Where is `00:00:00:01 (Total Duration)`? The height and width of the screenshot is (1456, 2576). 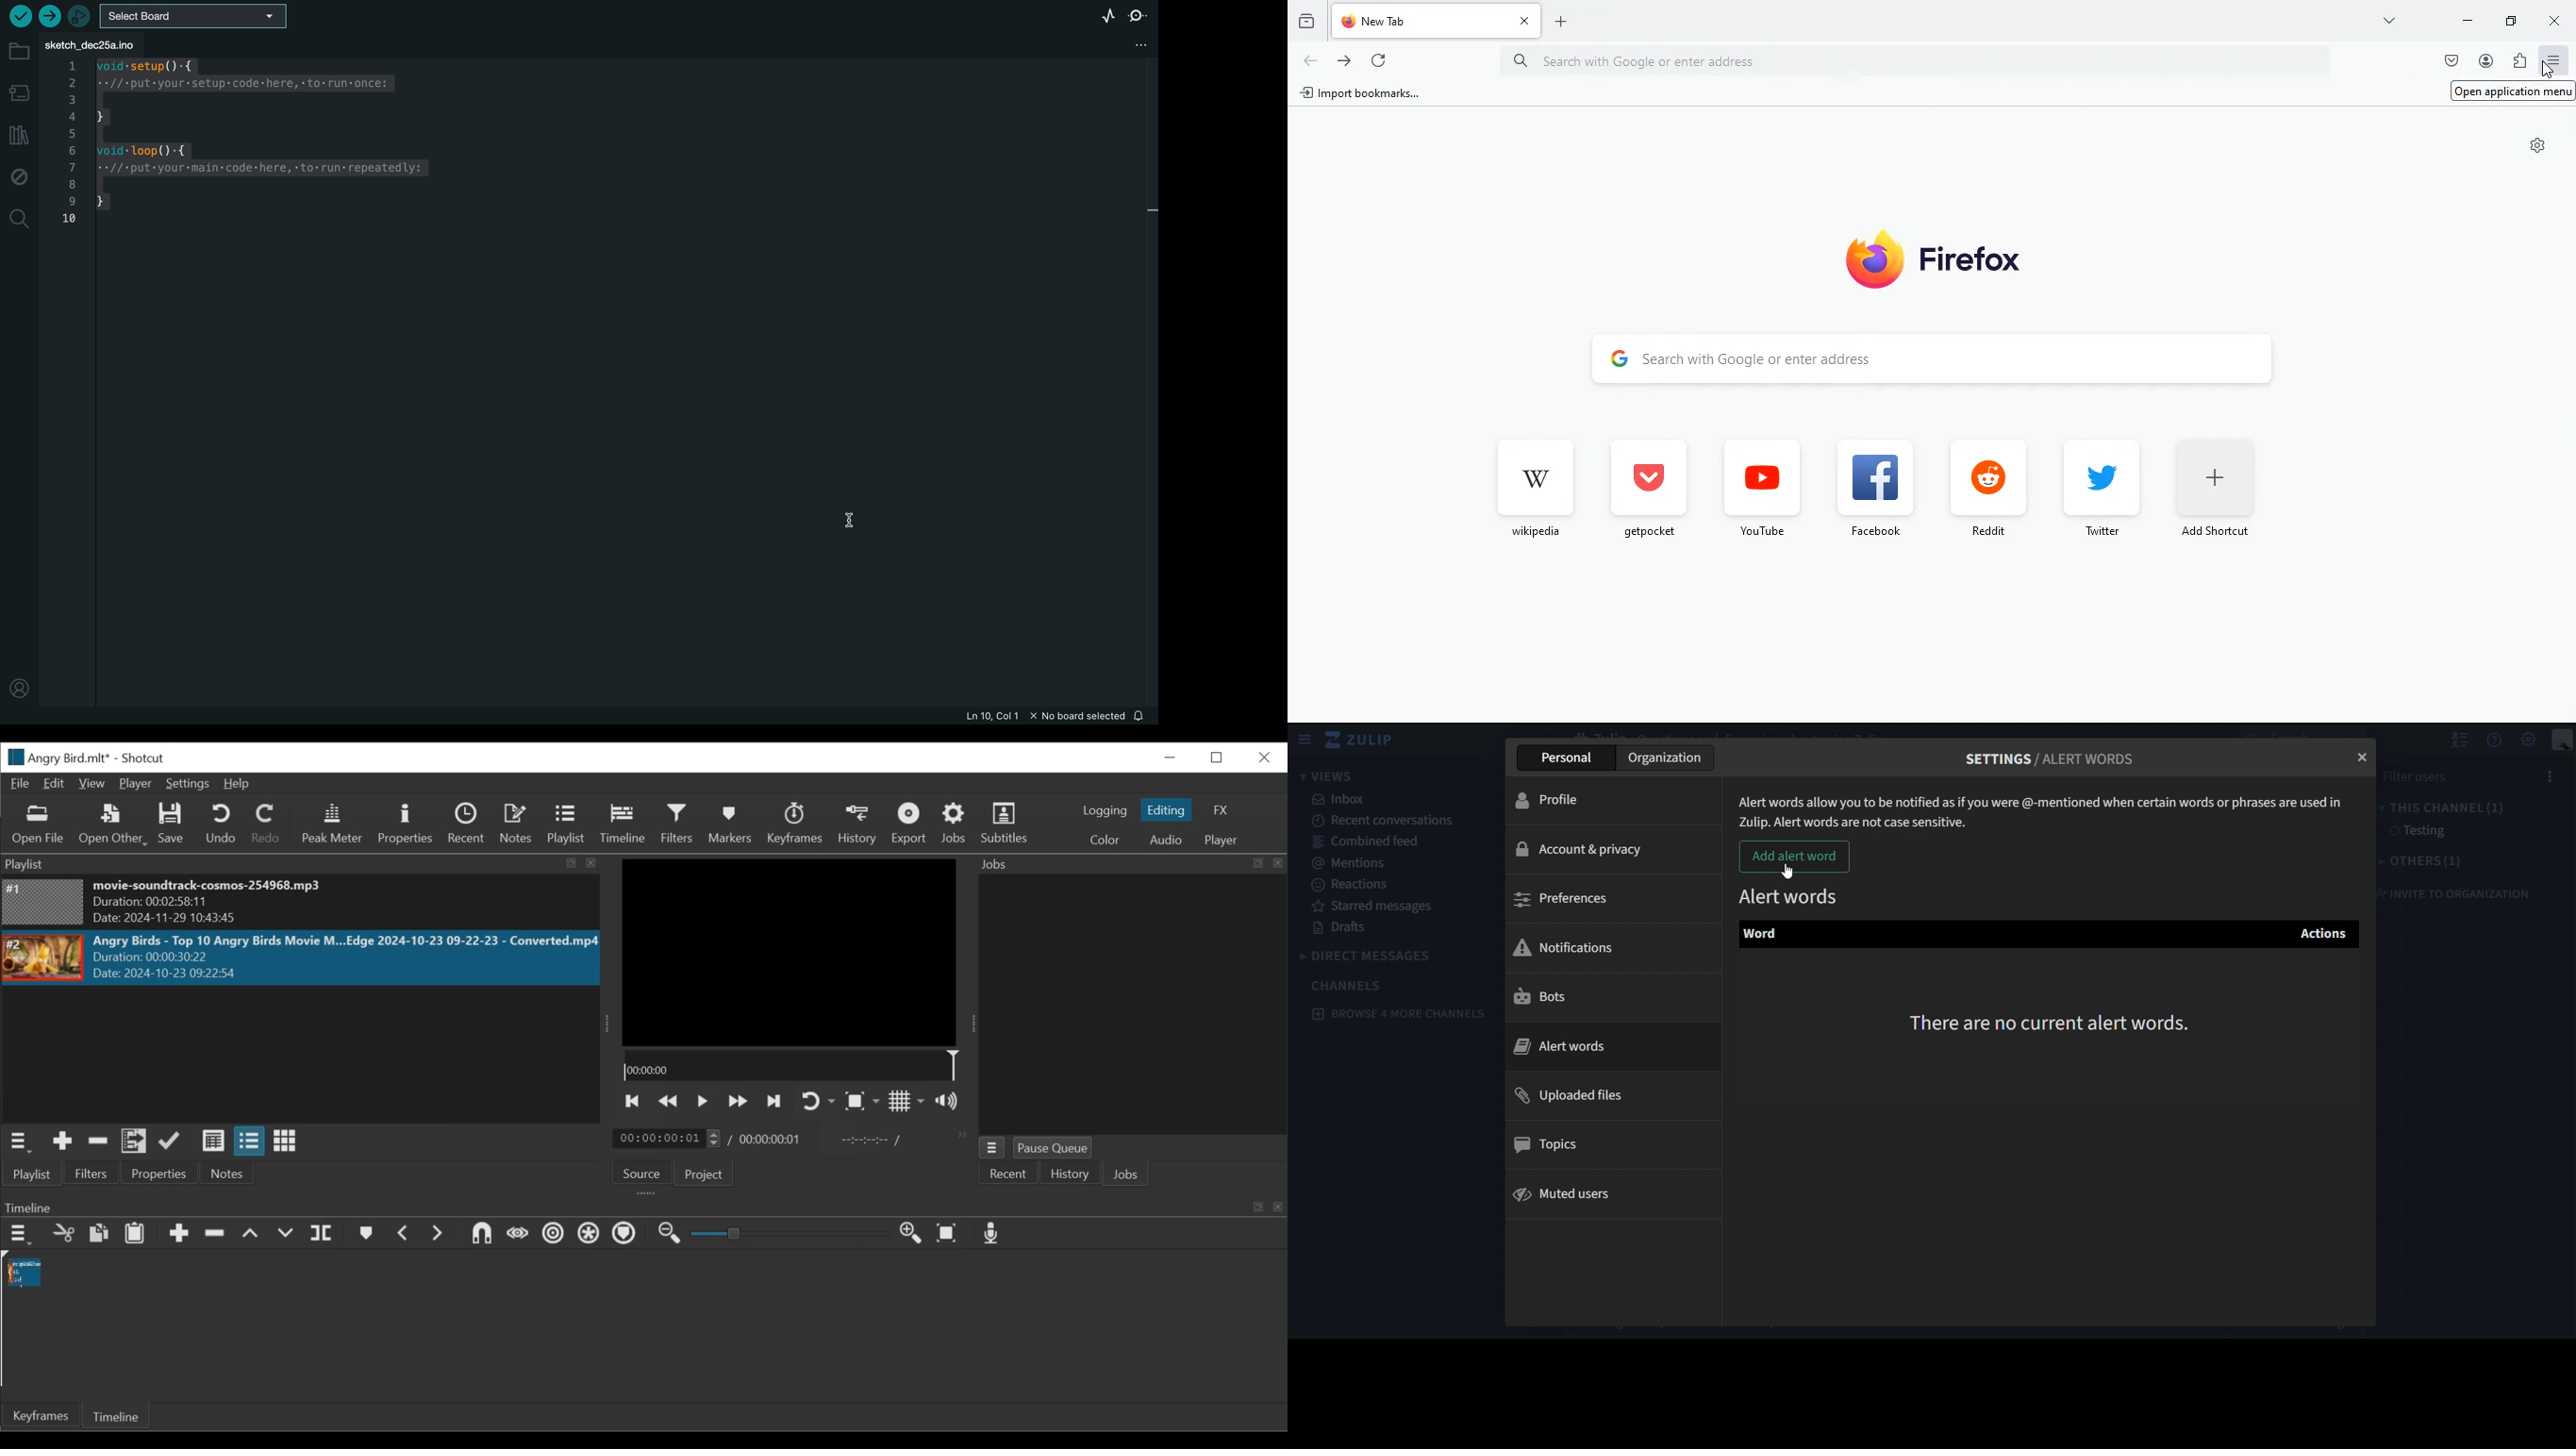 00:00:00:01 (Total Duration) is located at coordinates (768, 1139).